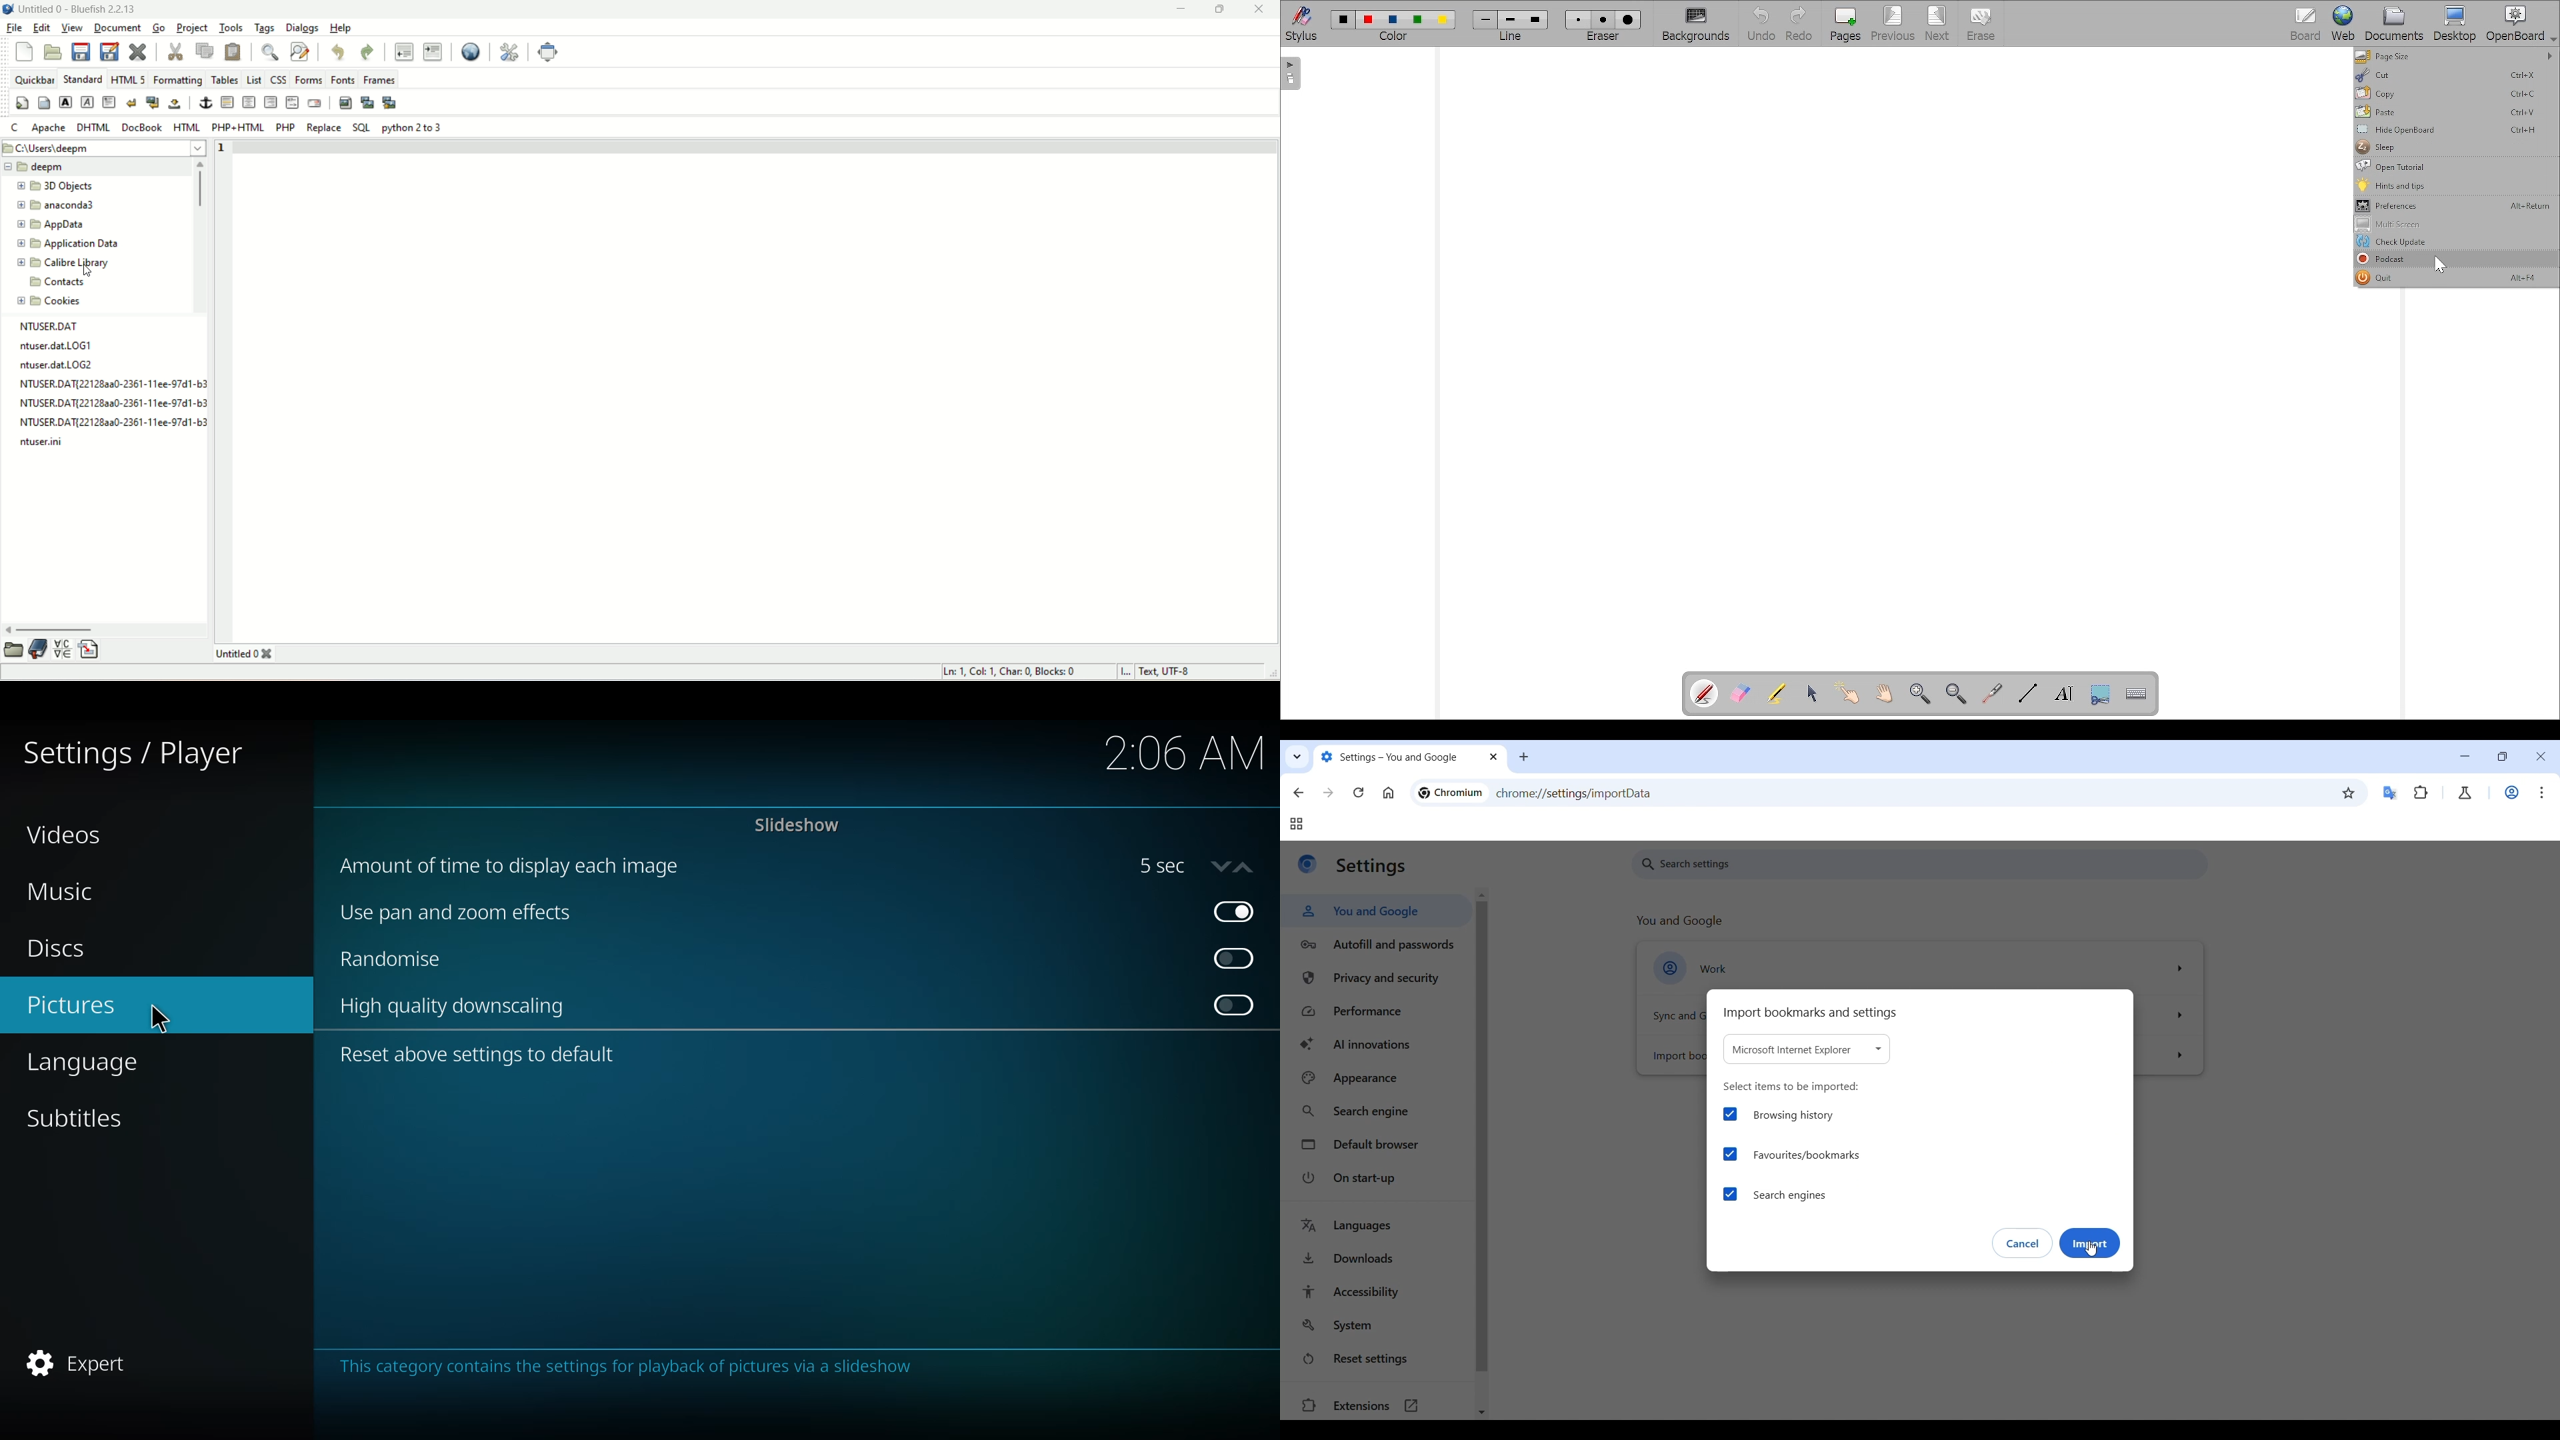  What do you see at coordinates (1377, 1325) in the screenshot?
I see `System` at bounding box center [1377, 1325].